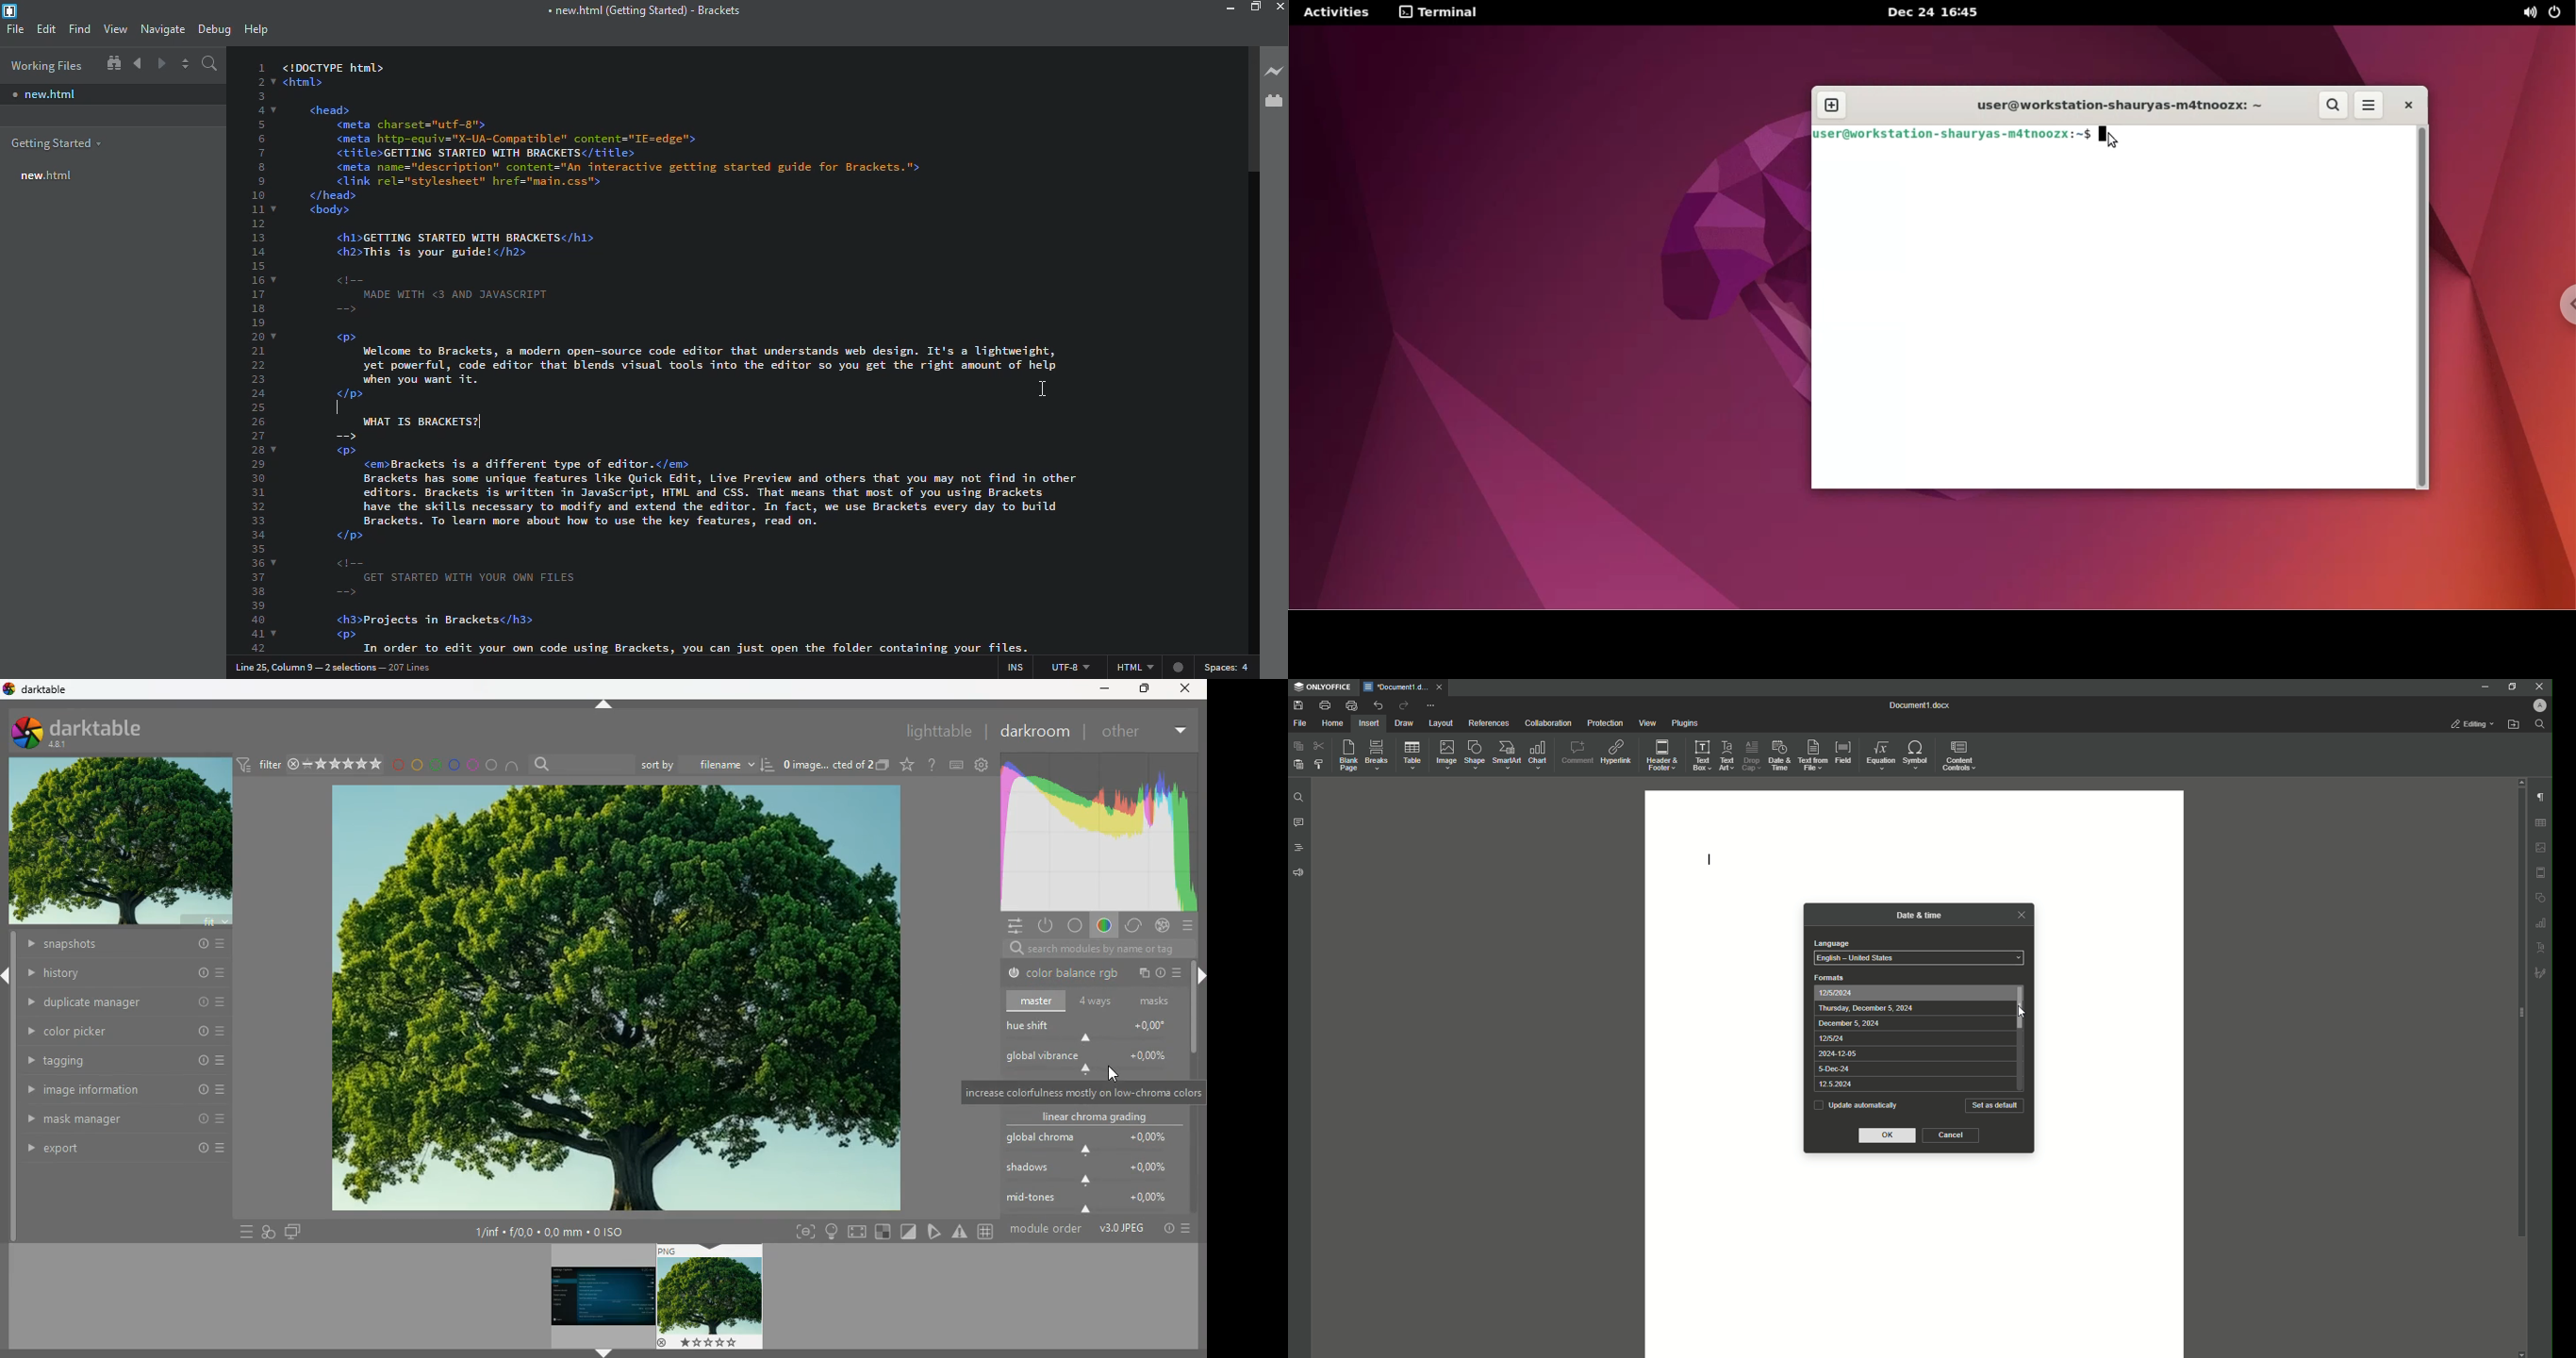 This screenshot has height=1372, width=2576. I want to click on Text From File, so click(1814, 756).